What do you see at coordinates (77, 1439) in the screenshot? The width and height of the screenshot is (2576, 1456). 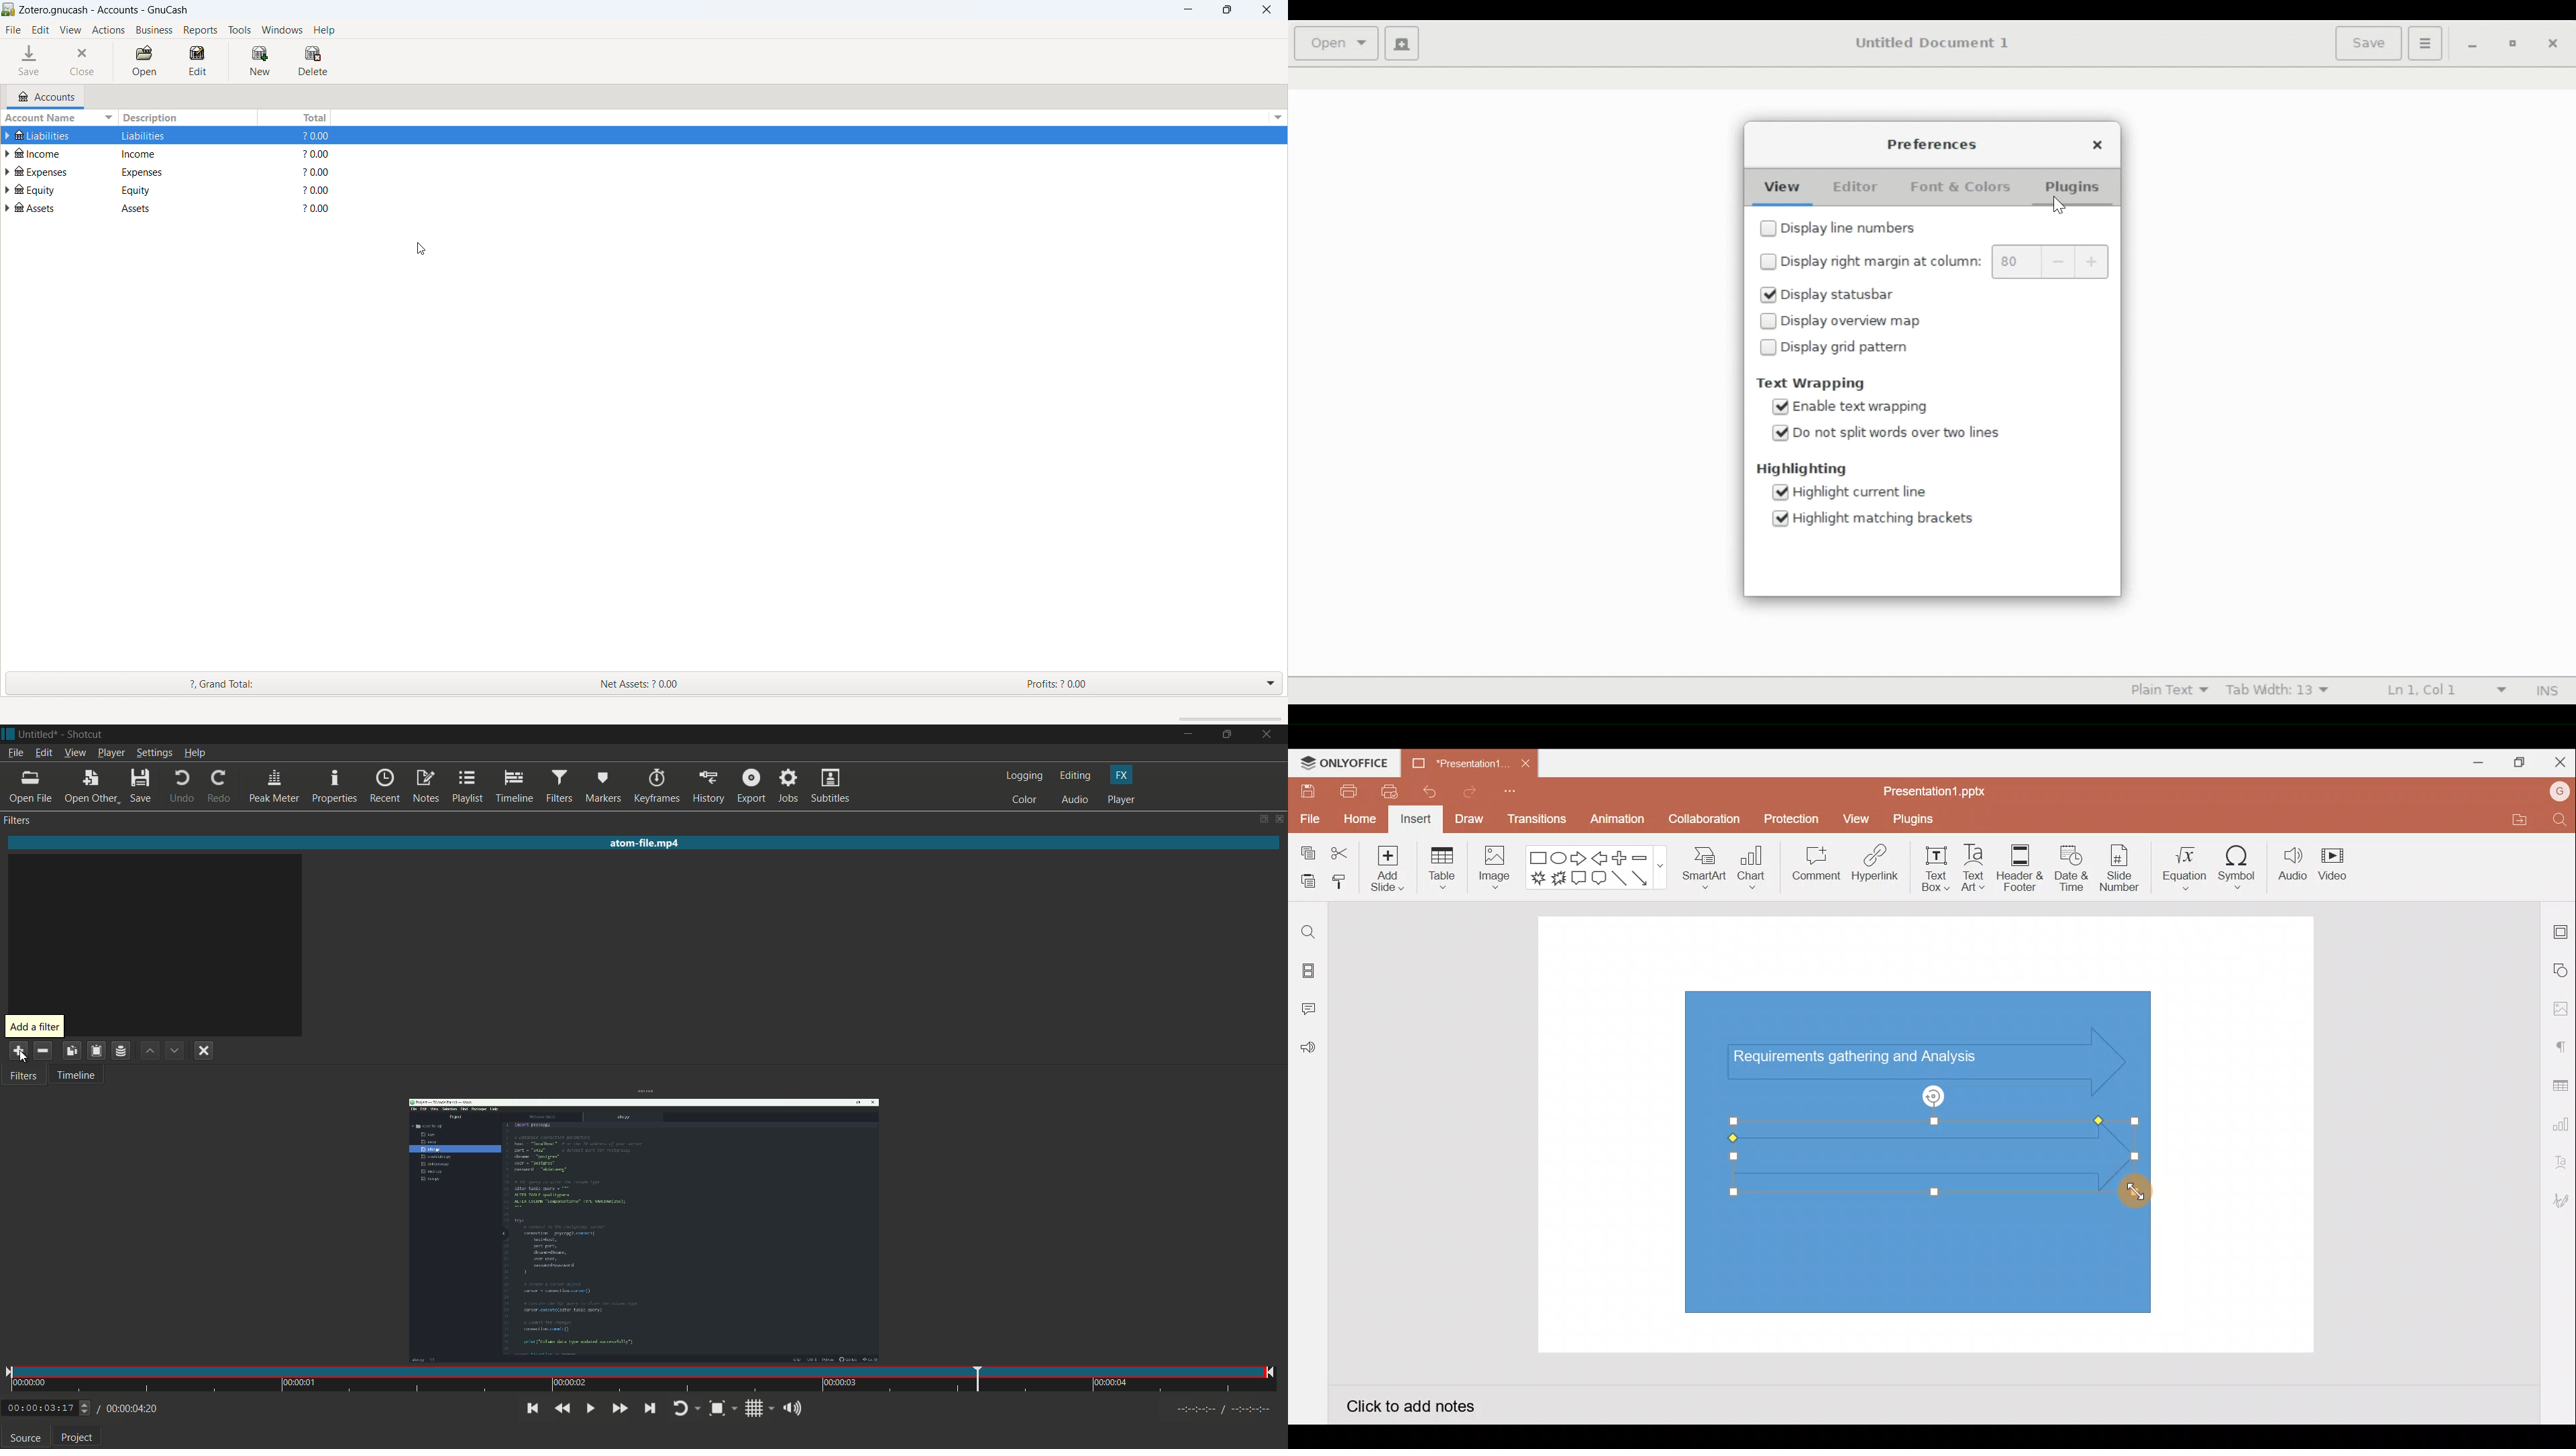 I see `project` at bounding box center [77, 1439].